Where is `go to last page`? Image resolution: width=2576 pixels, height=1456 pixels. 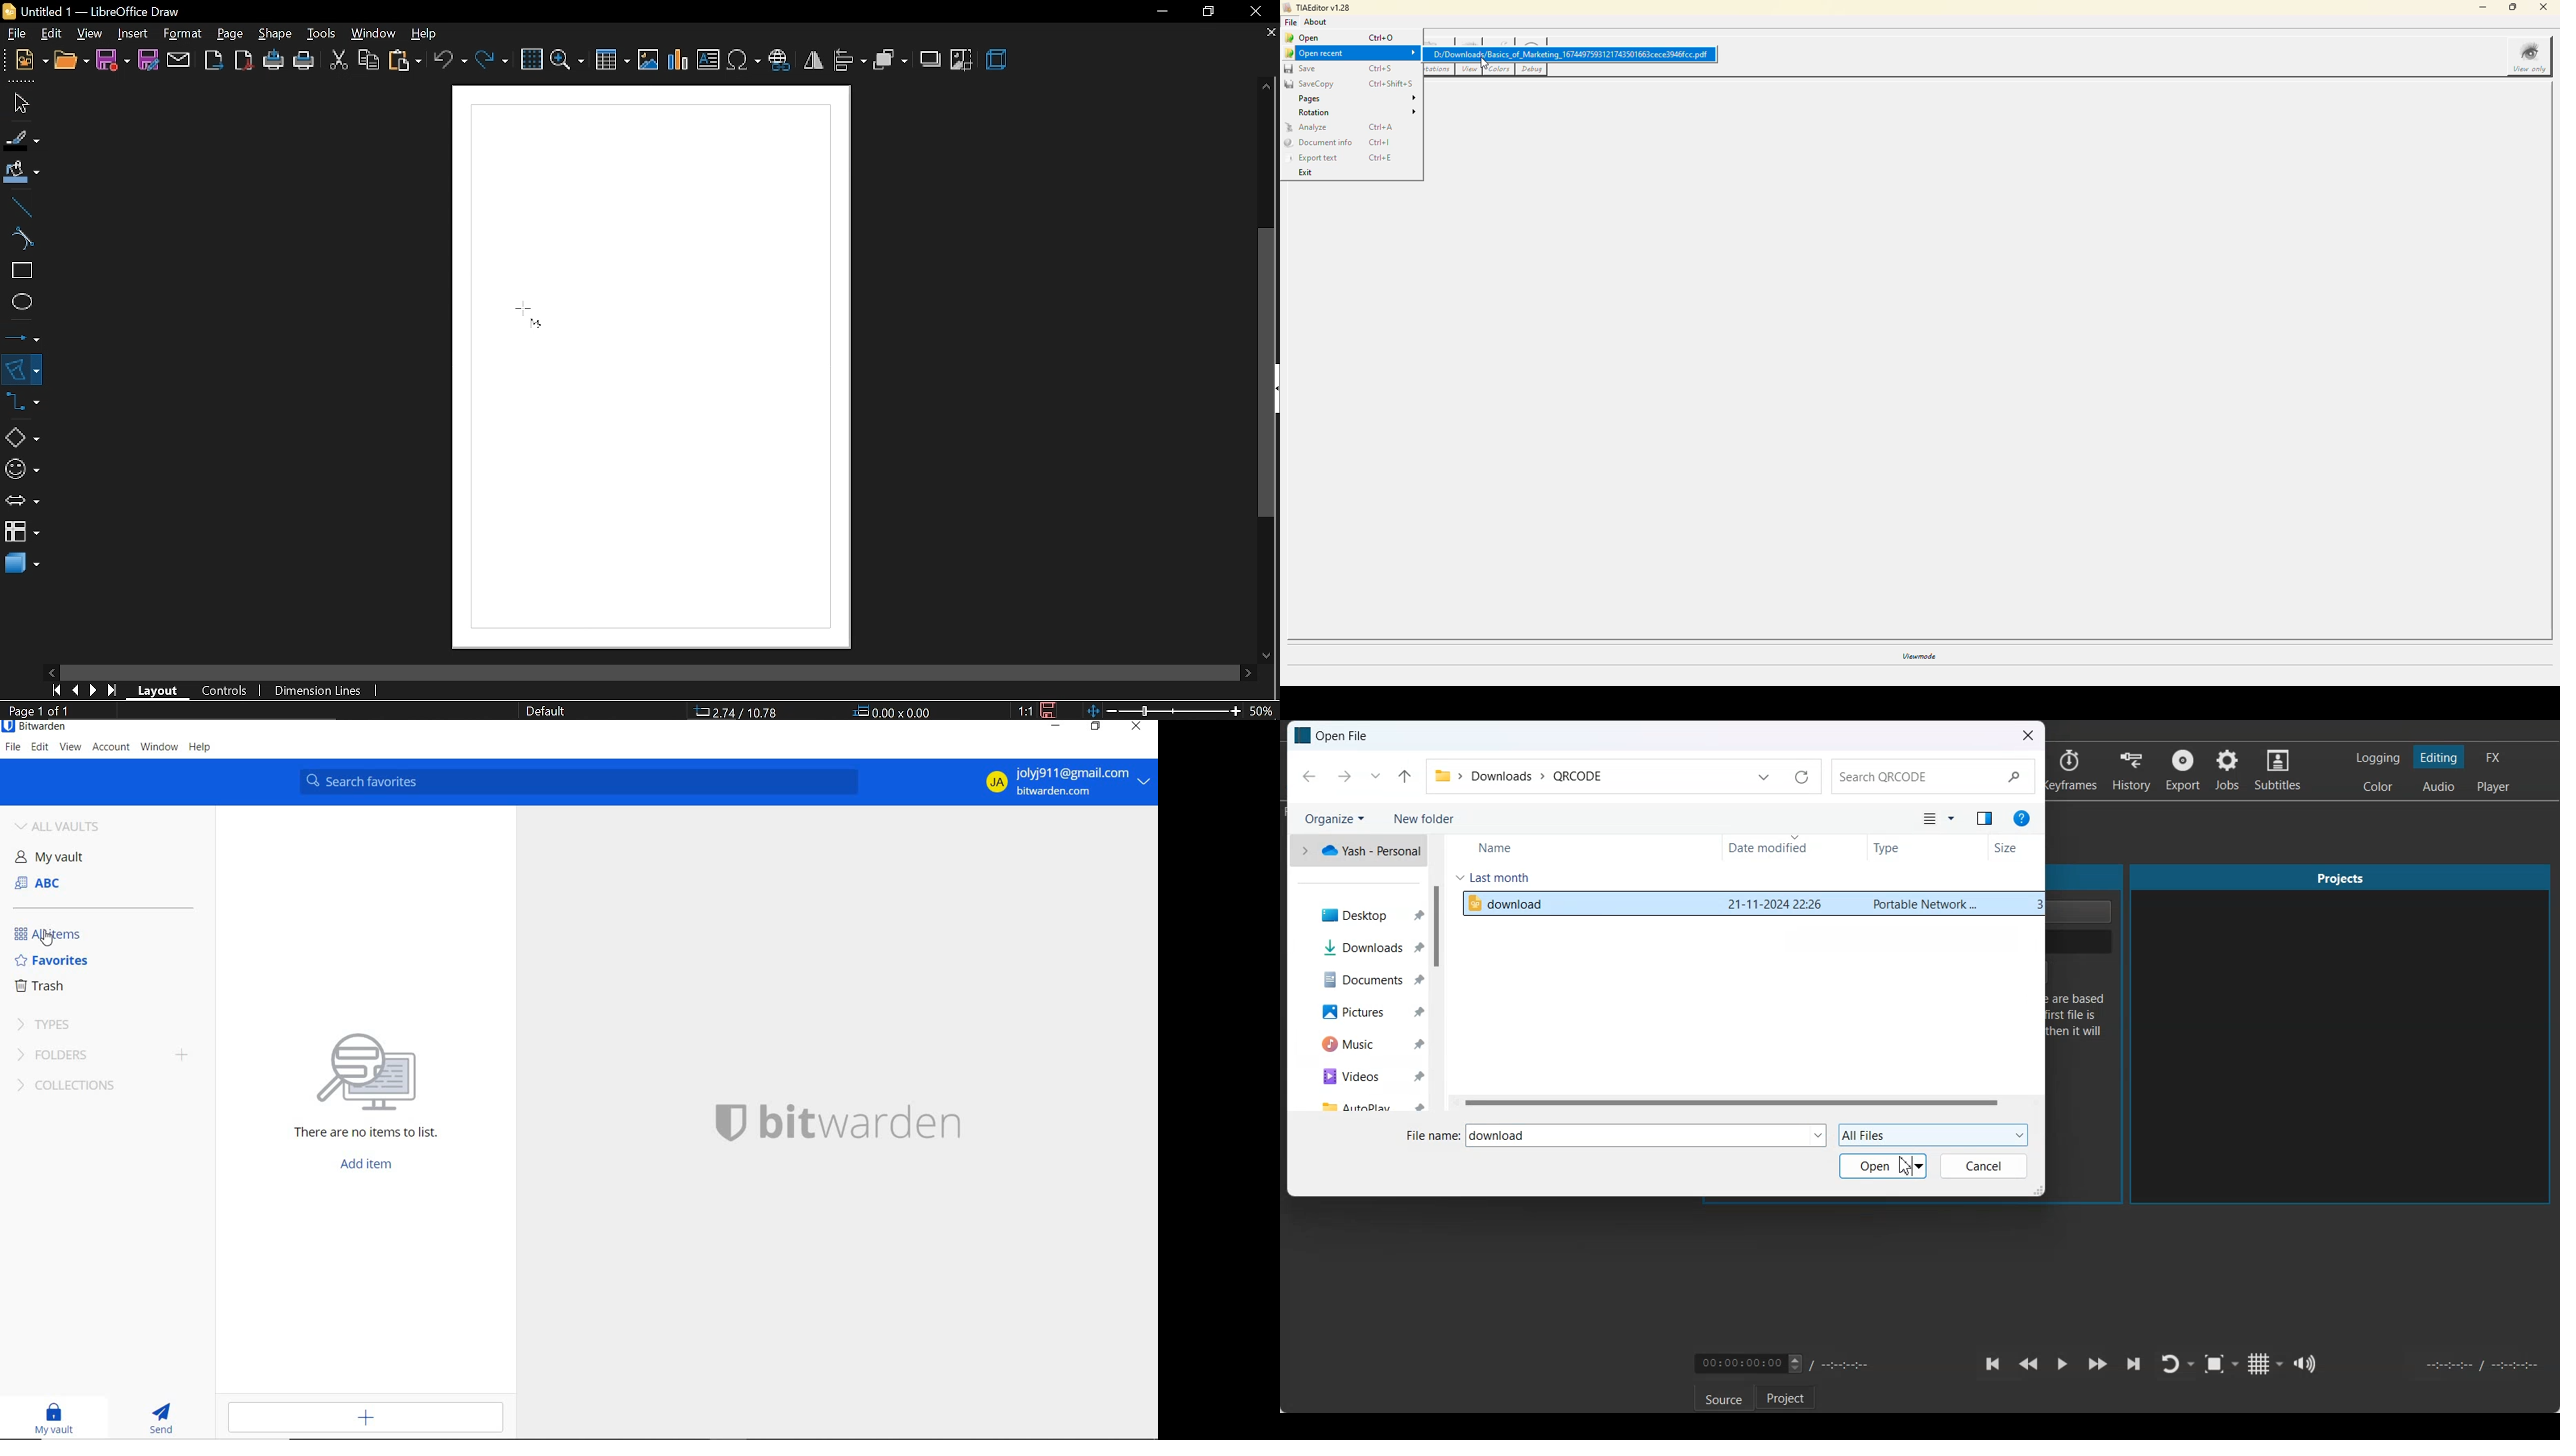 go to last page is located at coordinates (115, 691).